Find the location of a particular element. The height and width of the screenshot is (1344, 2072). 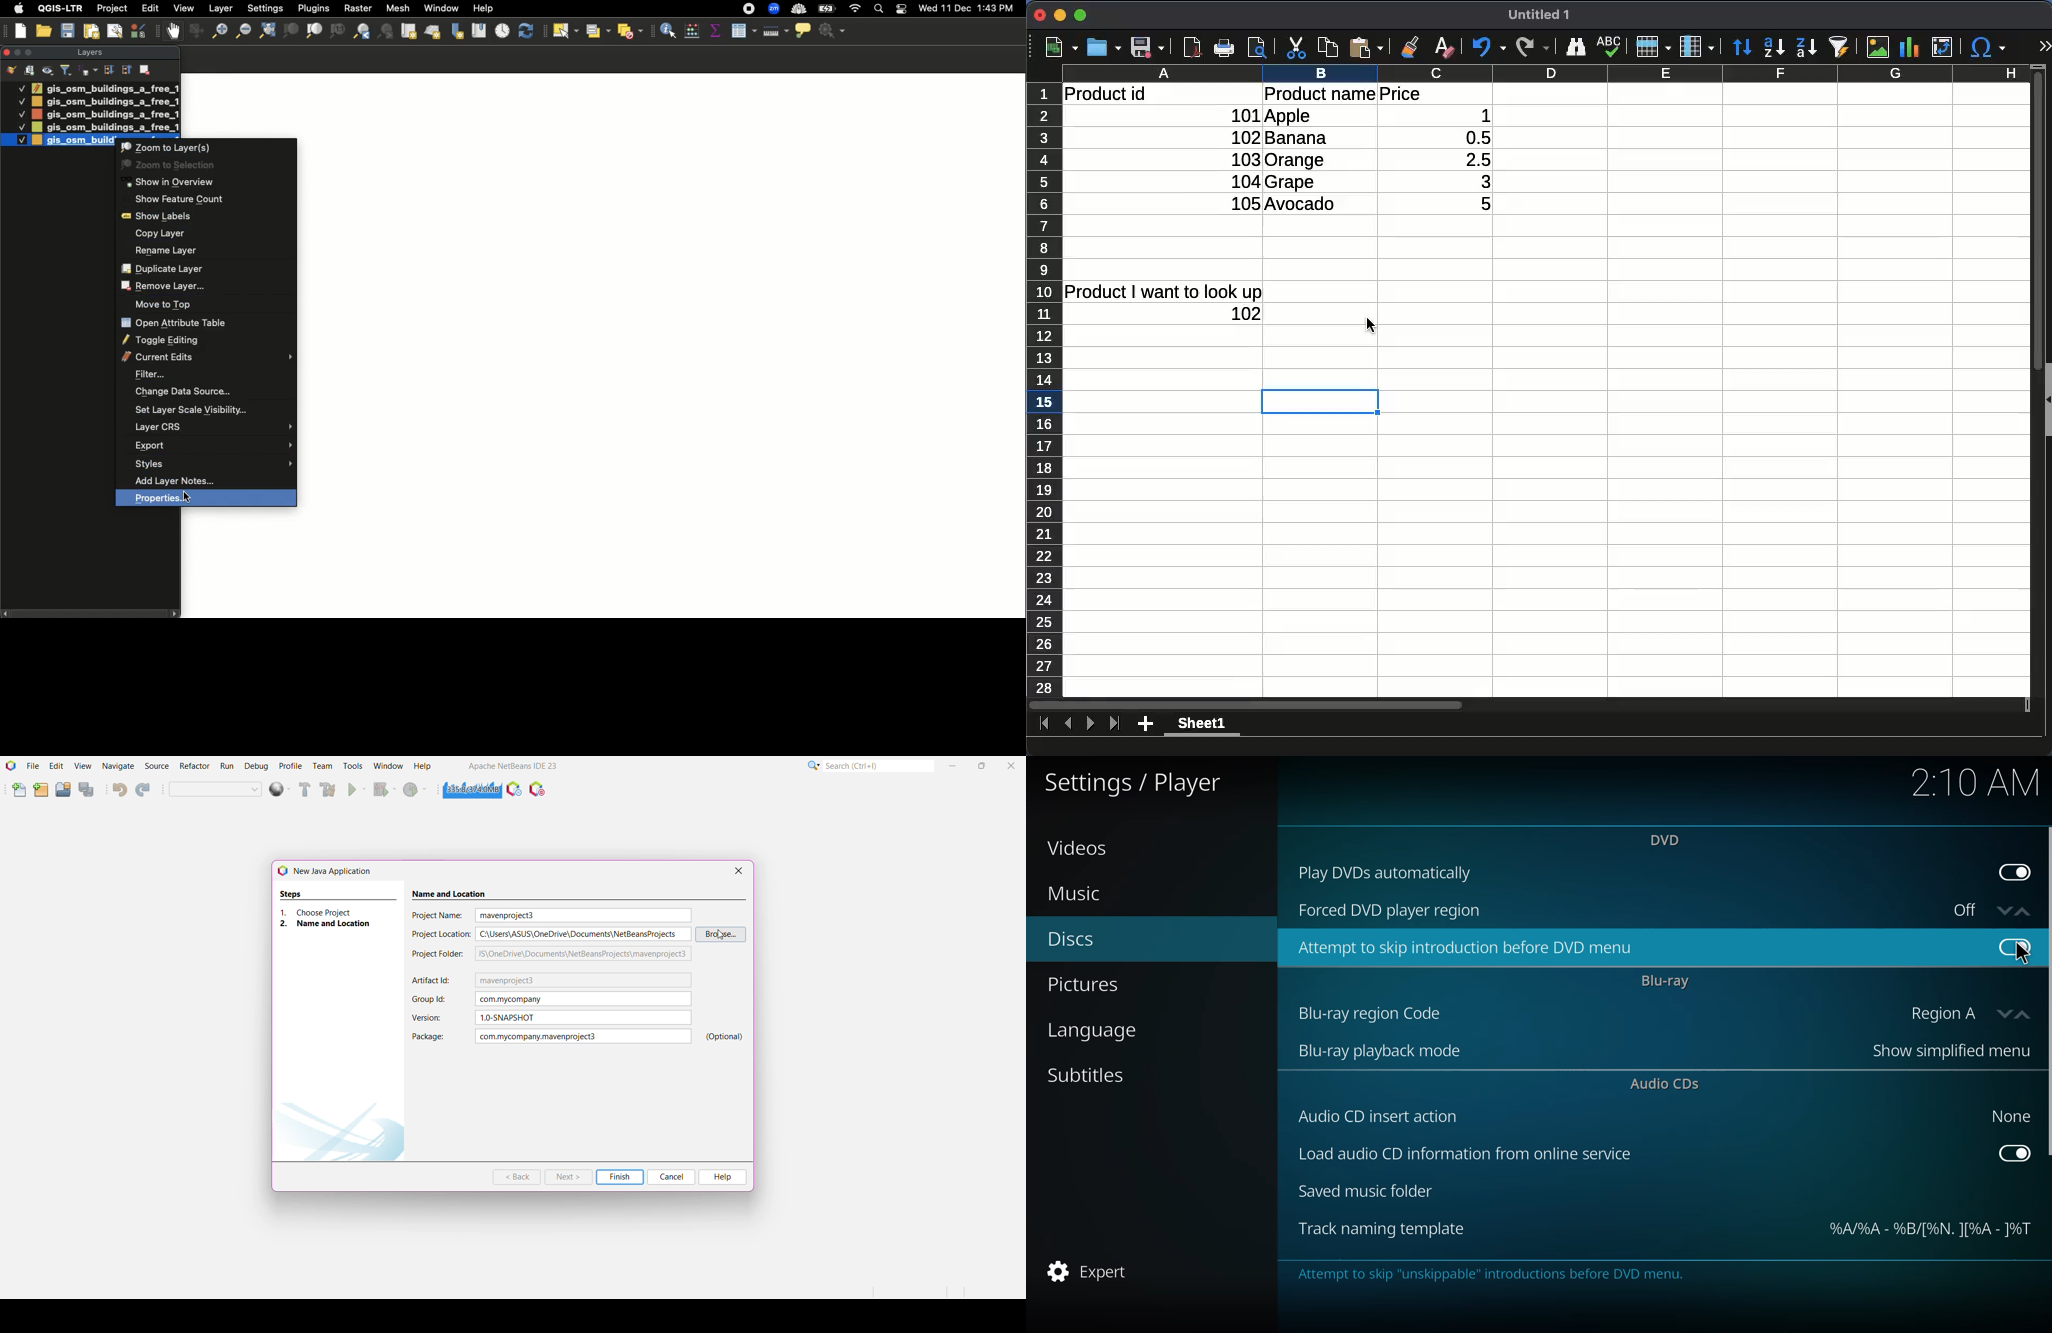

previous sheet is located at coordinates (1068, 724).